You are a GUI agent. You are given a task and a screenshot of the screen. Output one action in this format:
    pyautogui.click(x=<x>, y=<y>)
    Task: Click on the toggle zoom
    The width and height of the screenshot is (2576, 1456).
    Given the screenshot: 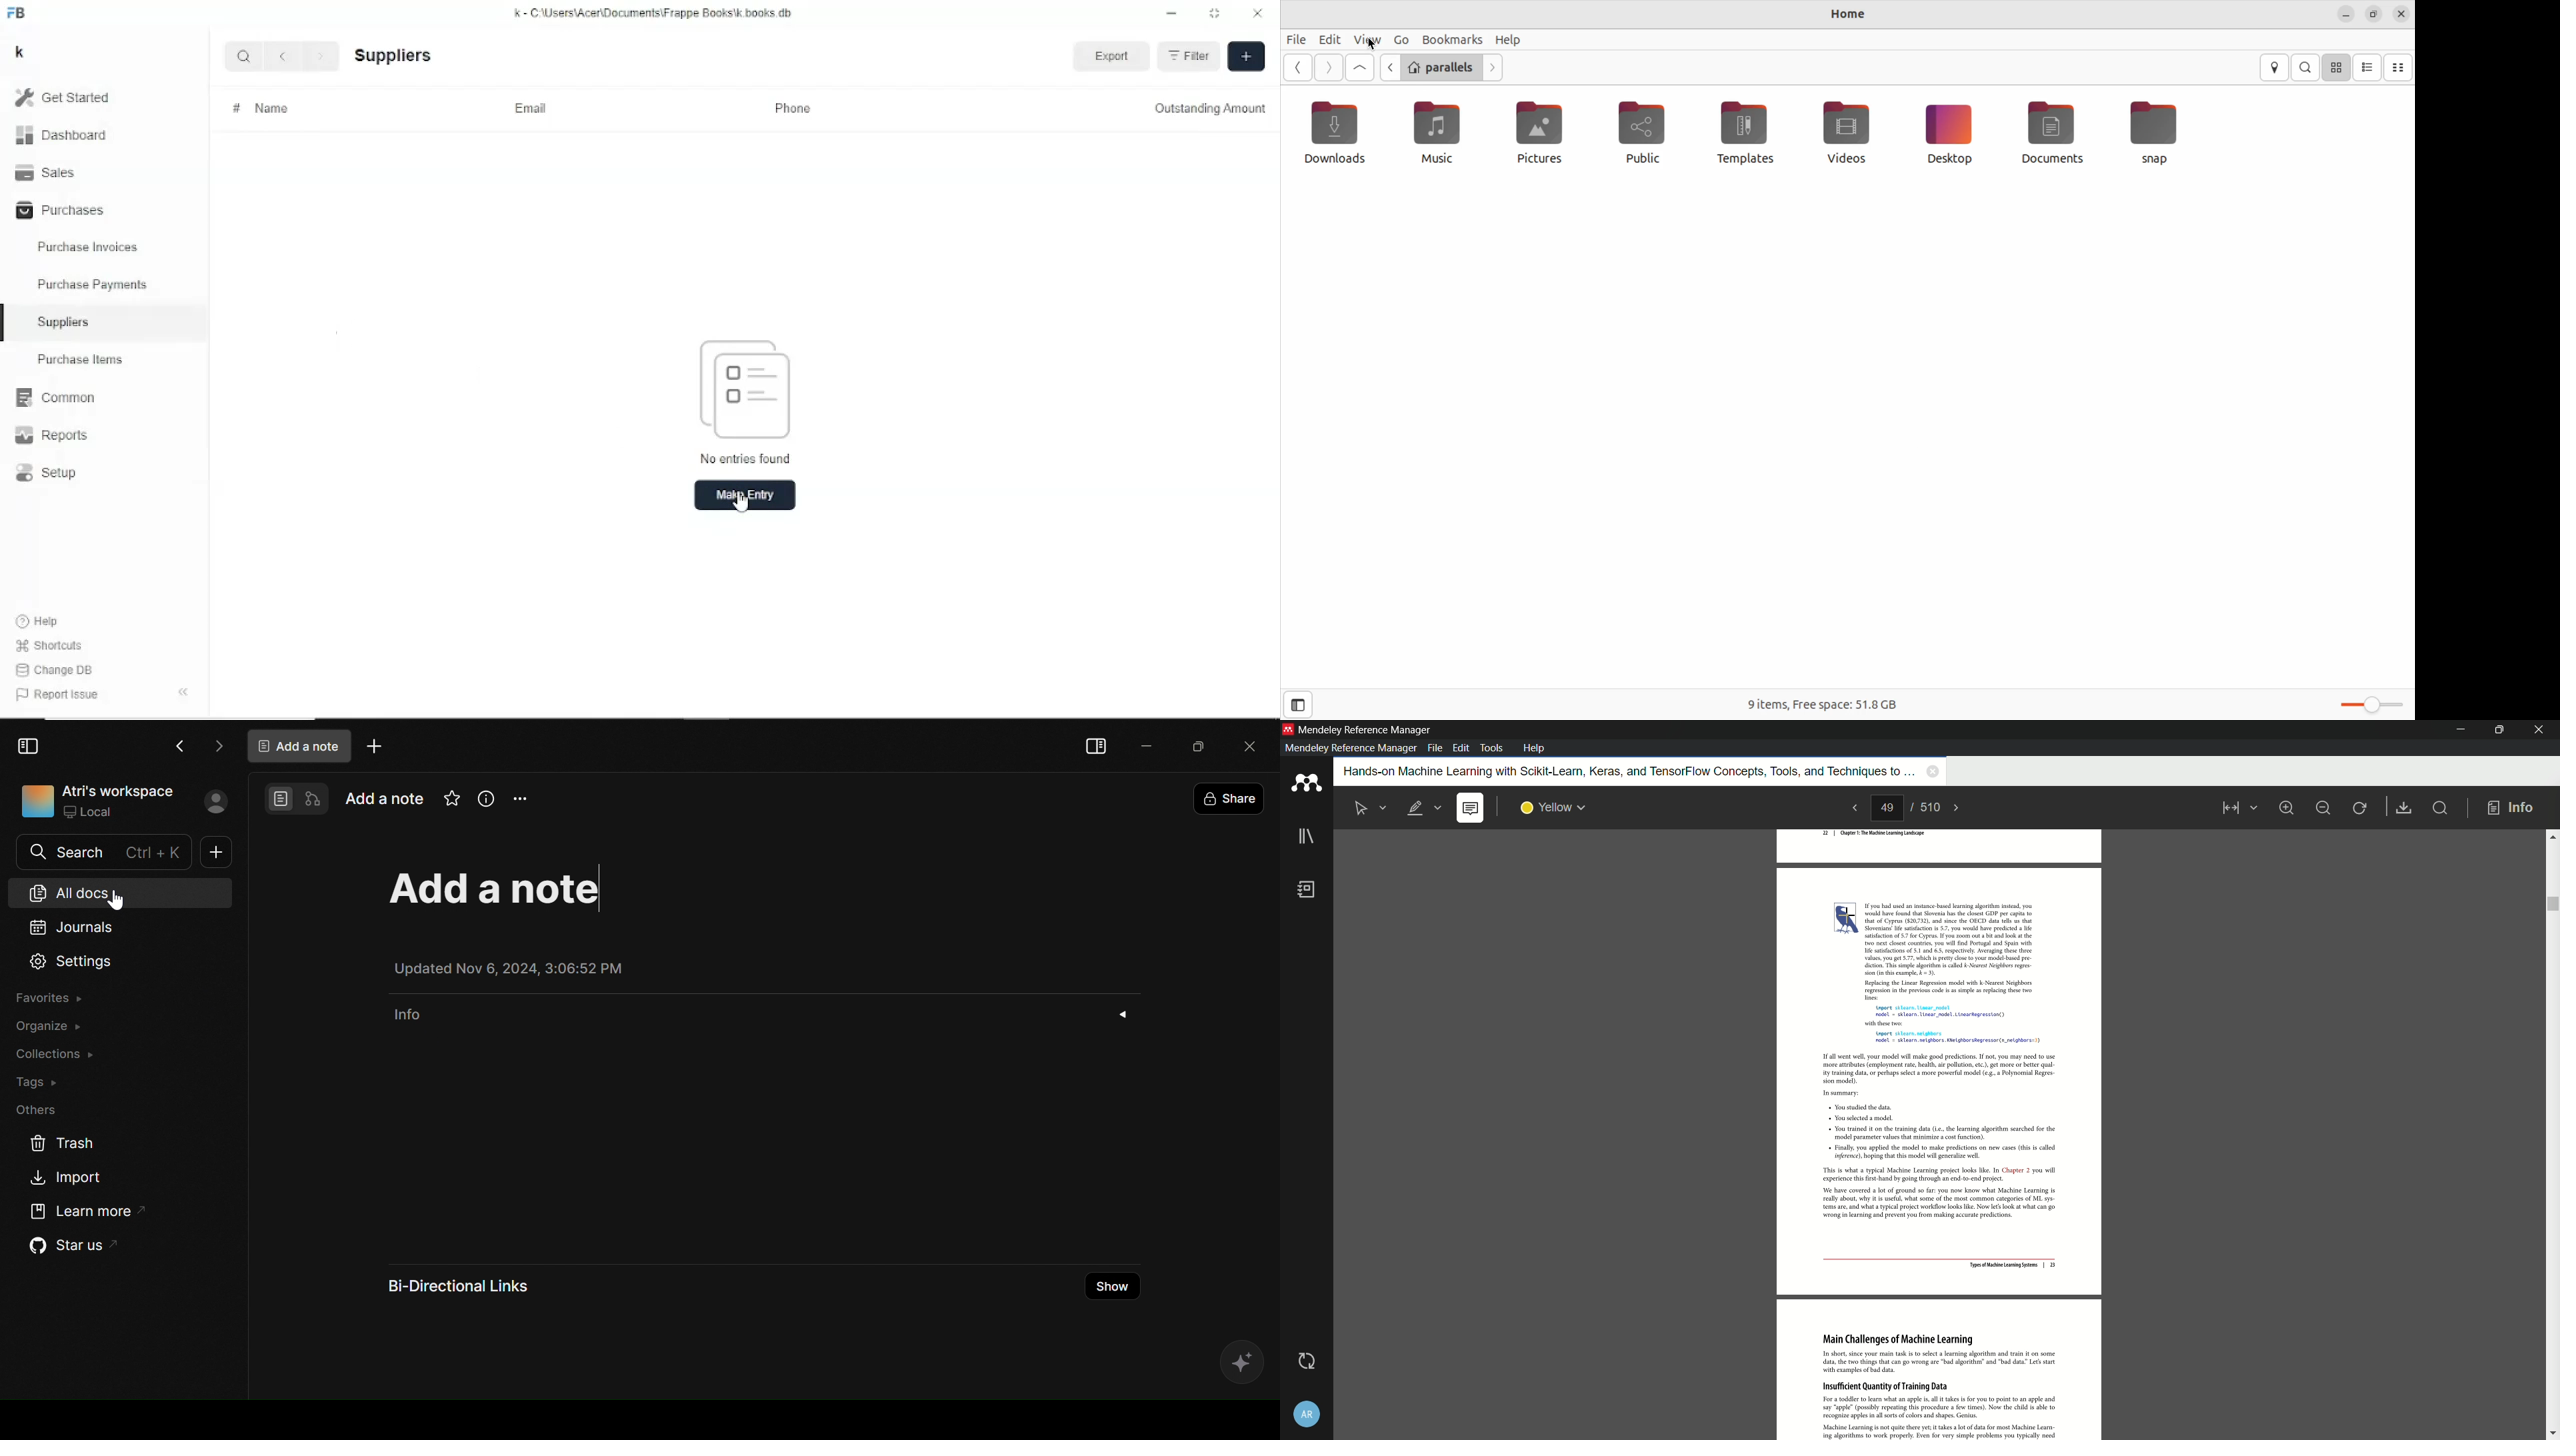 What is the action you would take?
    pyautogui.click(x=2369, y=705)
    